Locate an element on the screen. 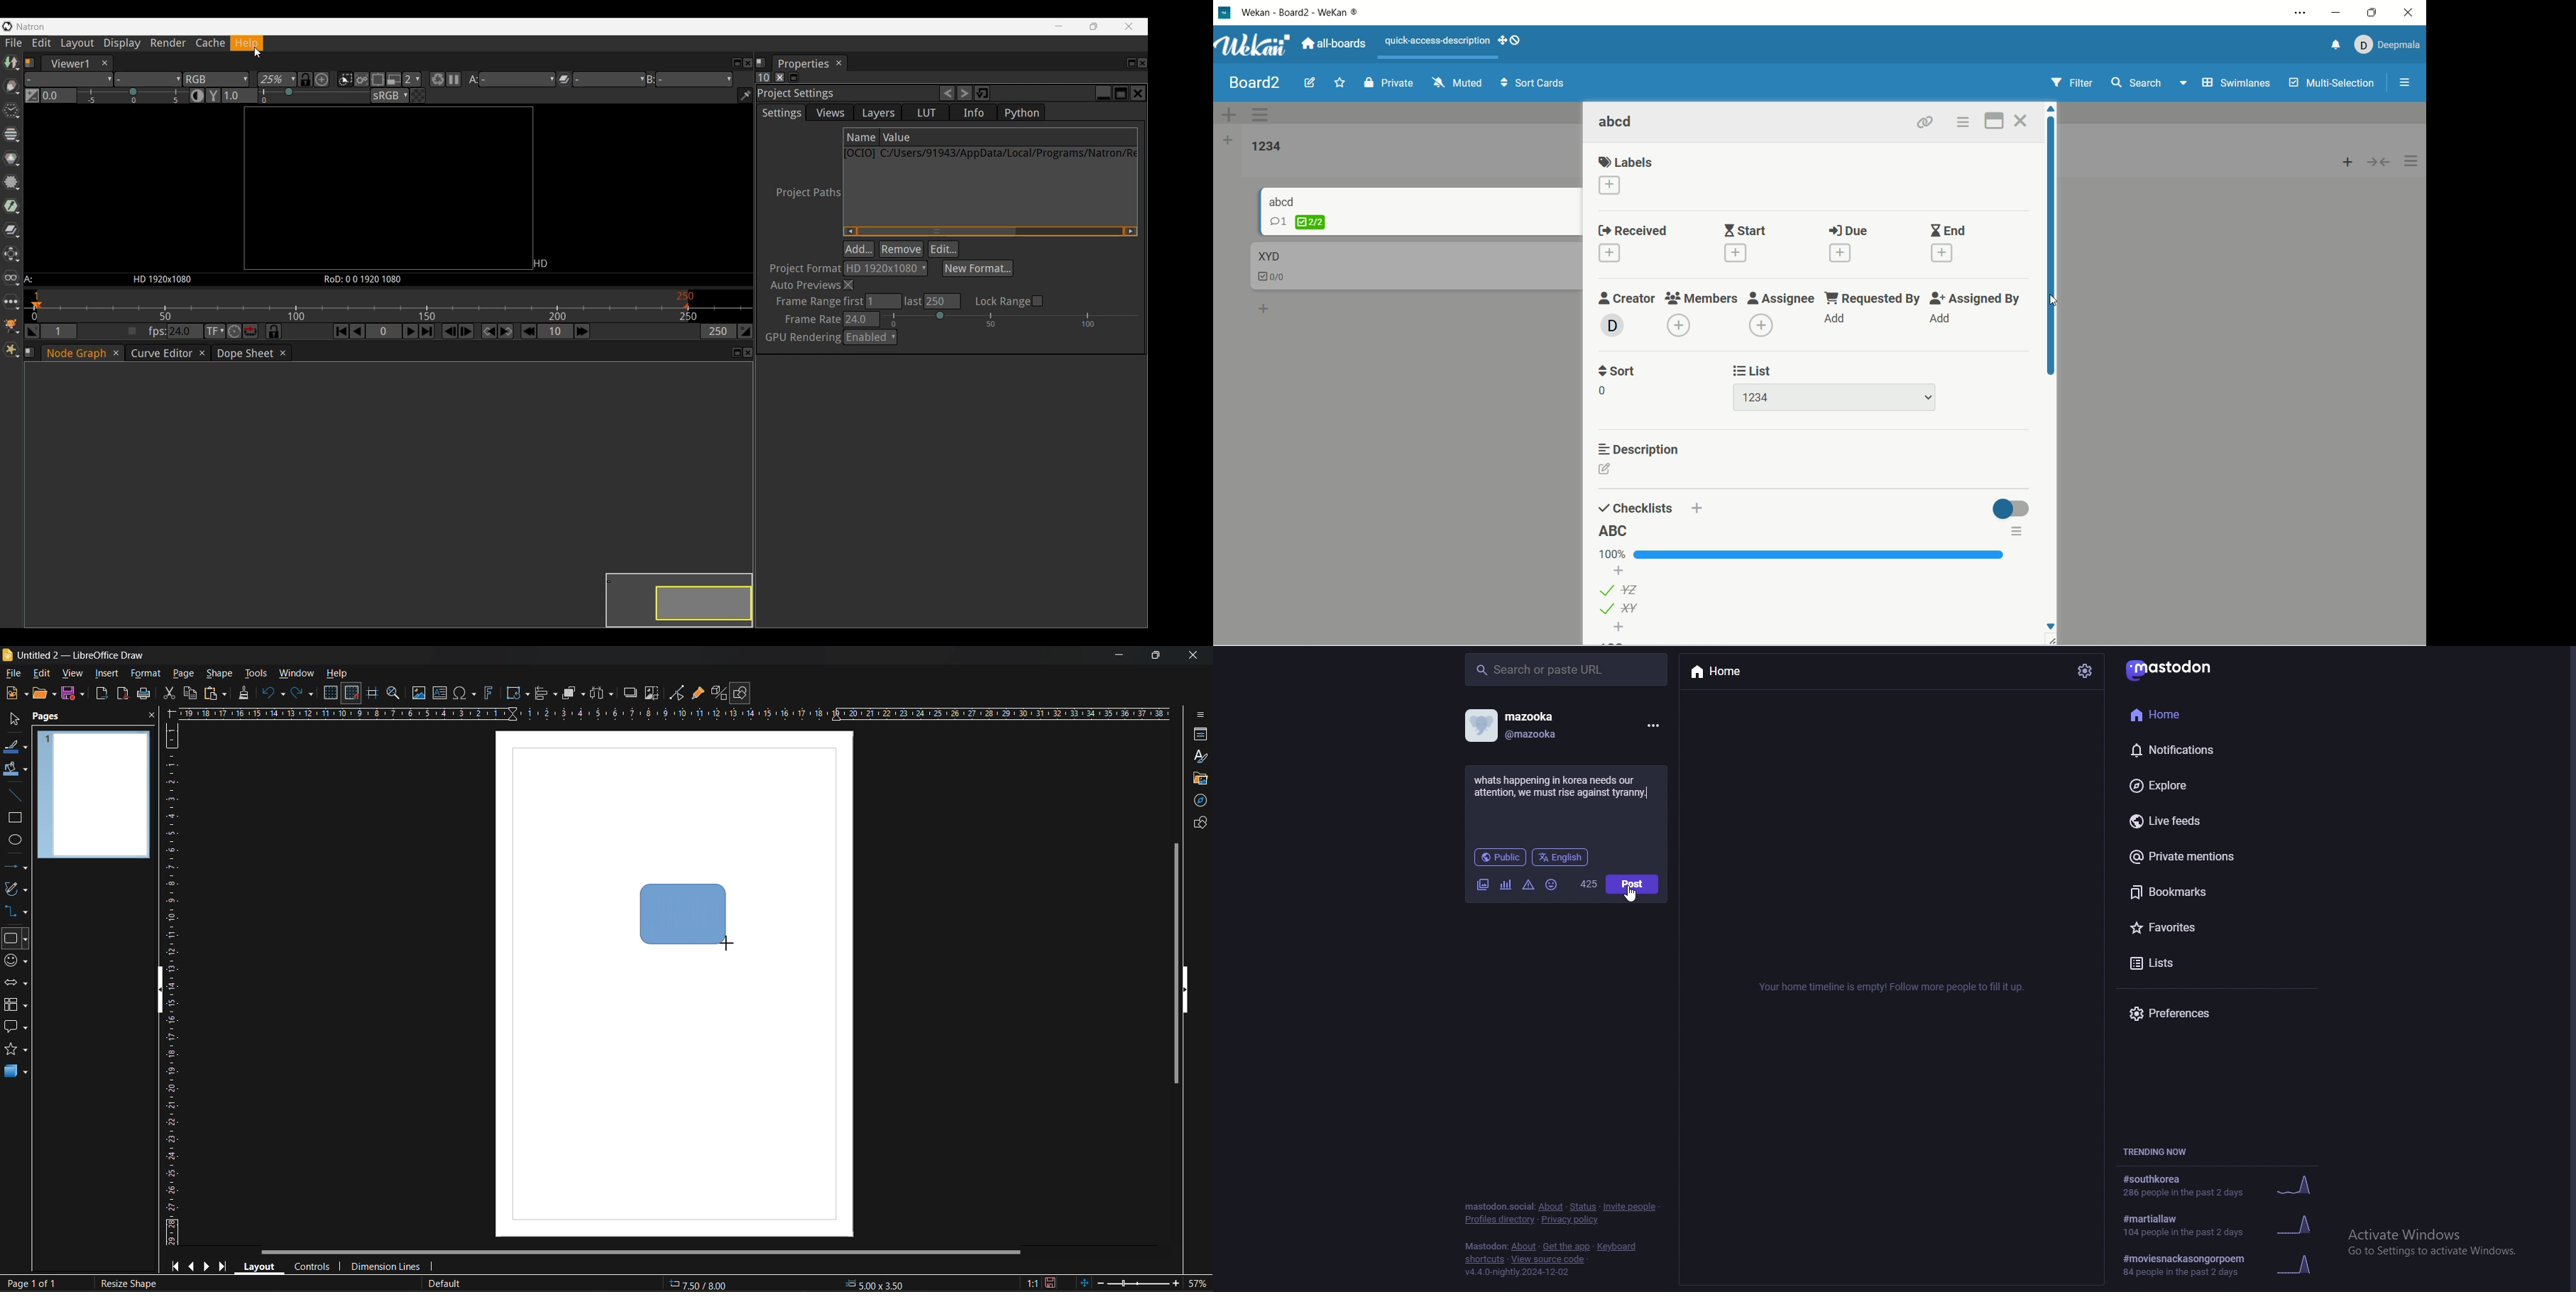 The height and width of the screenshot is (1316, 2576). close is located at coordinates (152, 716).